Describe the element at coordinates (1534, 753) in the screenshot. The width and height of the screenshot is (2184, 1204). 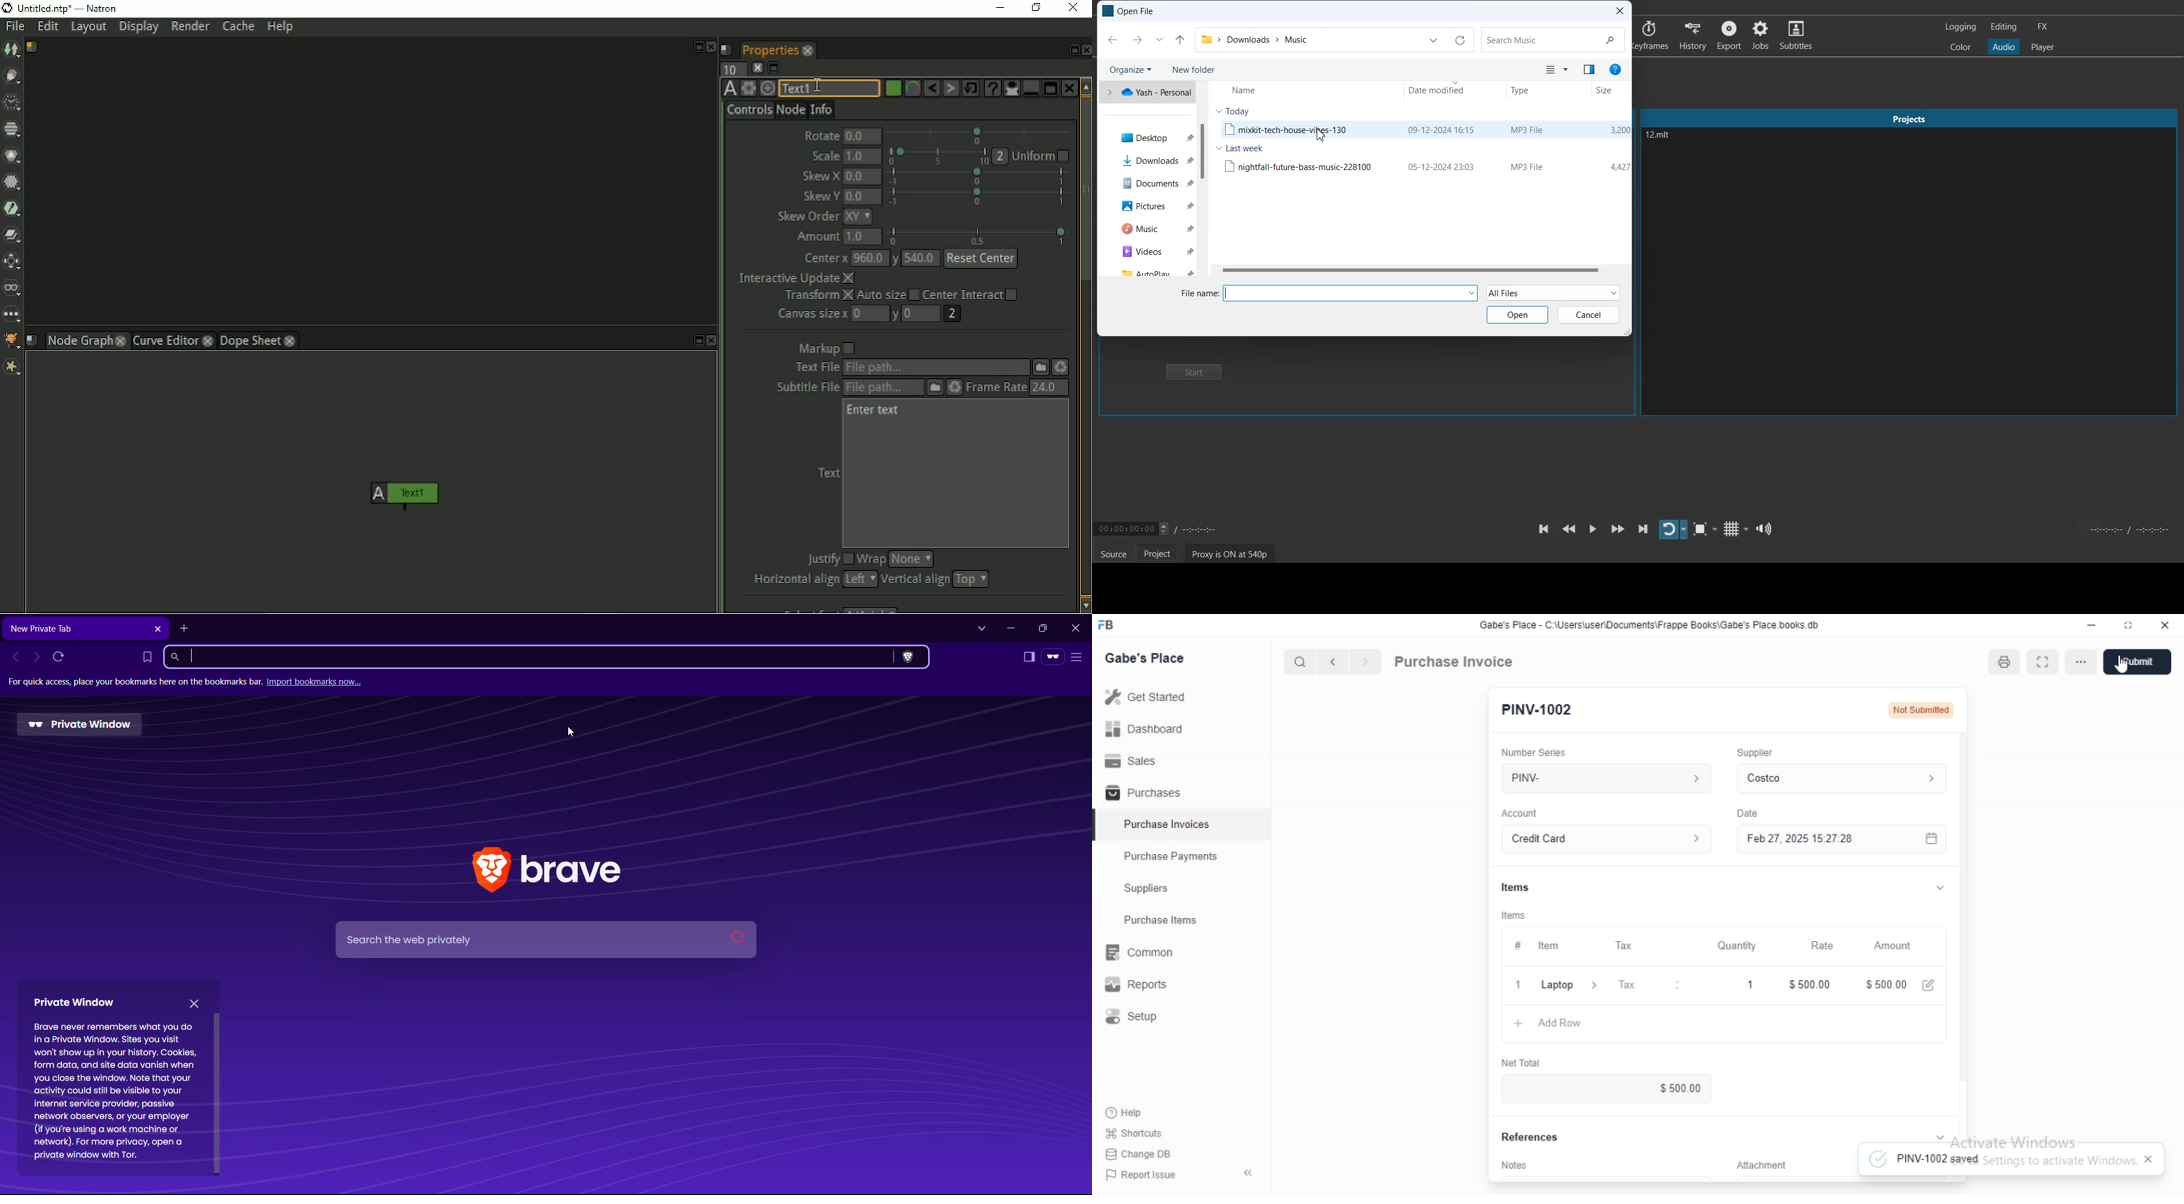
I see `Number Series` at that location.